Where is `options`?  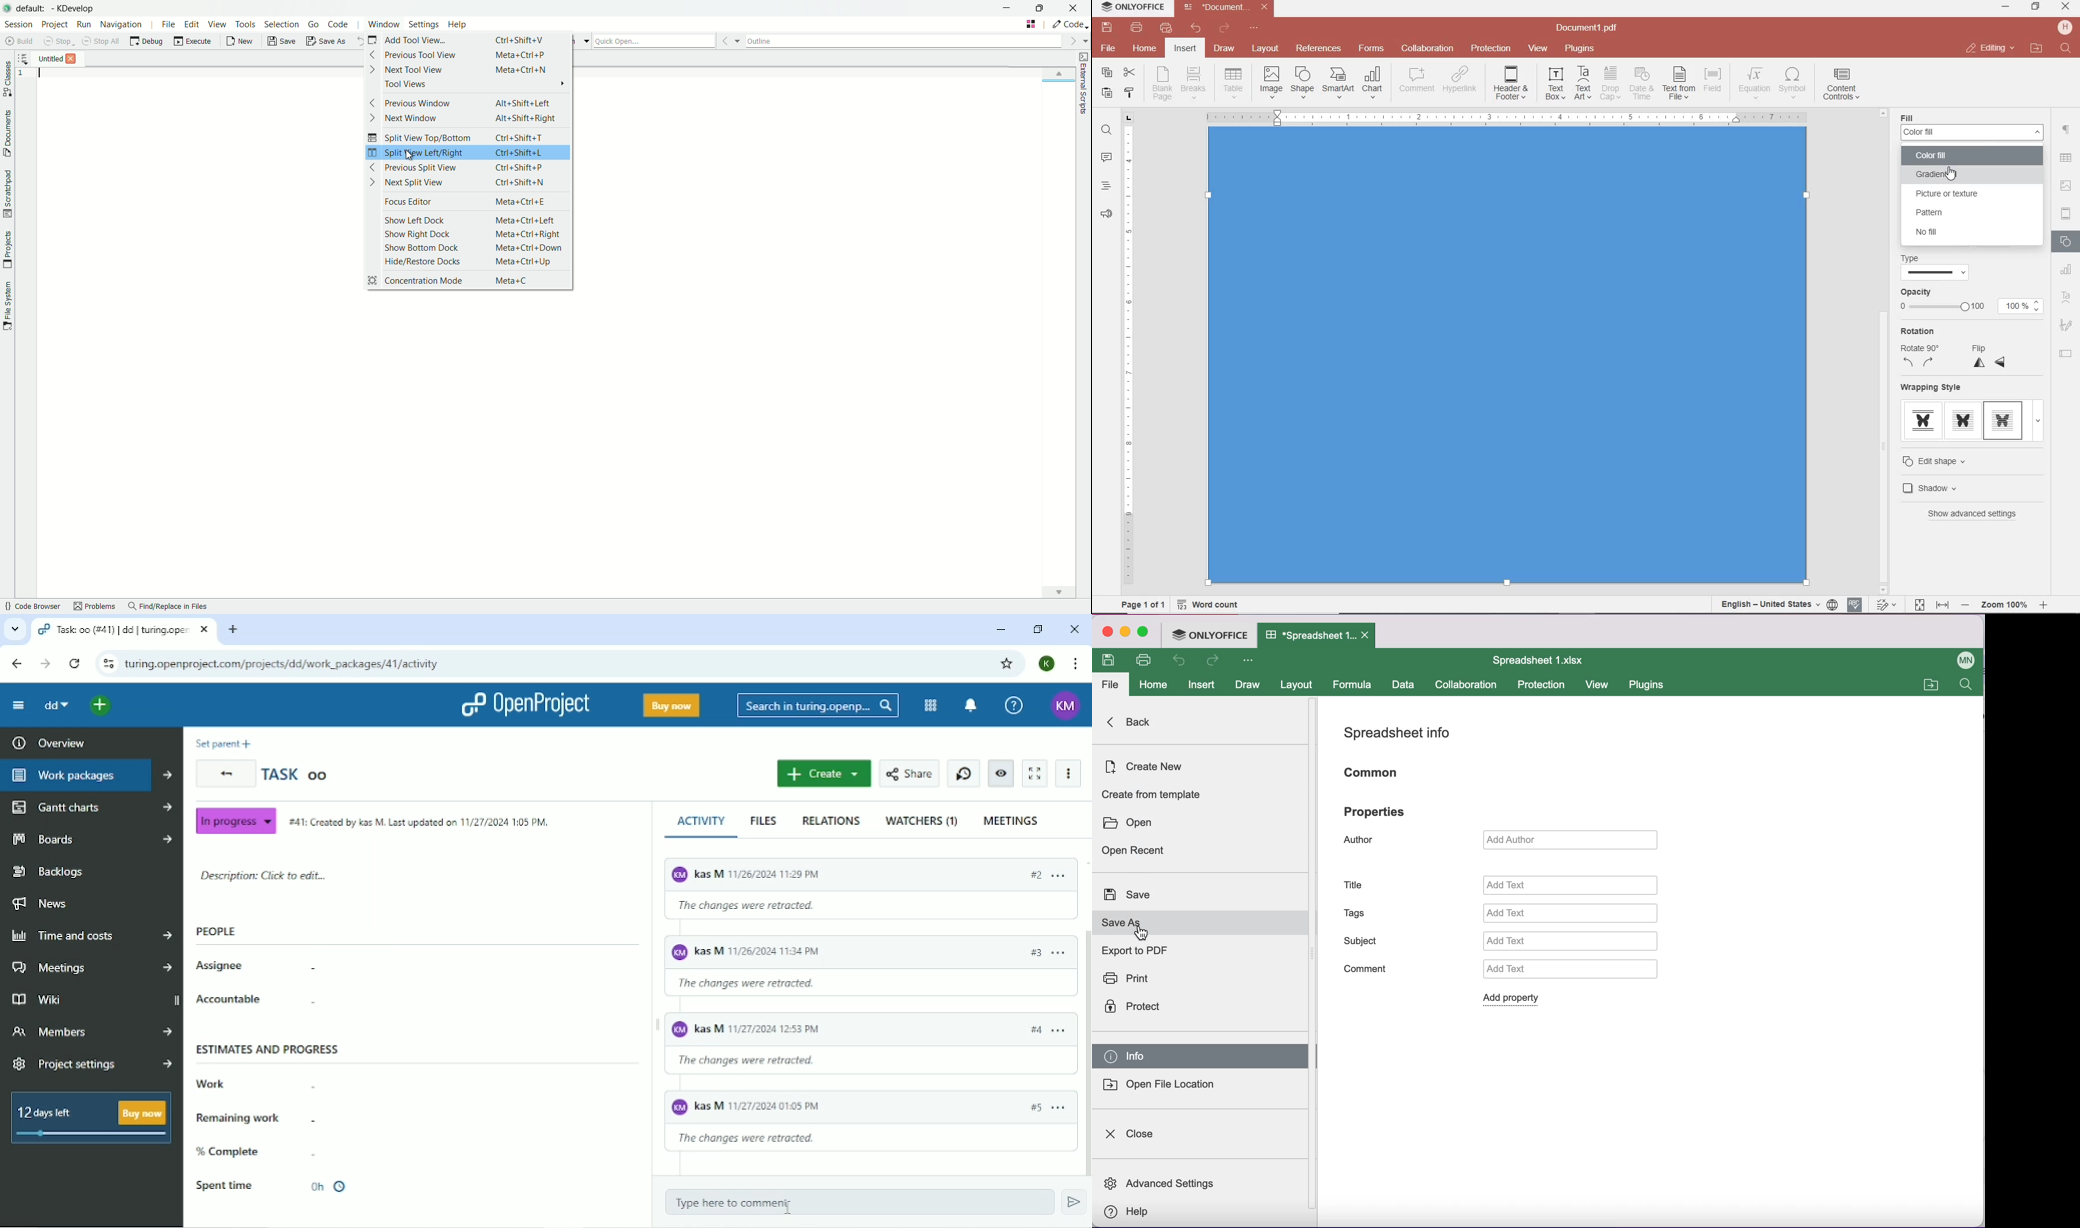
options is located at coordinates (1061, 1110).